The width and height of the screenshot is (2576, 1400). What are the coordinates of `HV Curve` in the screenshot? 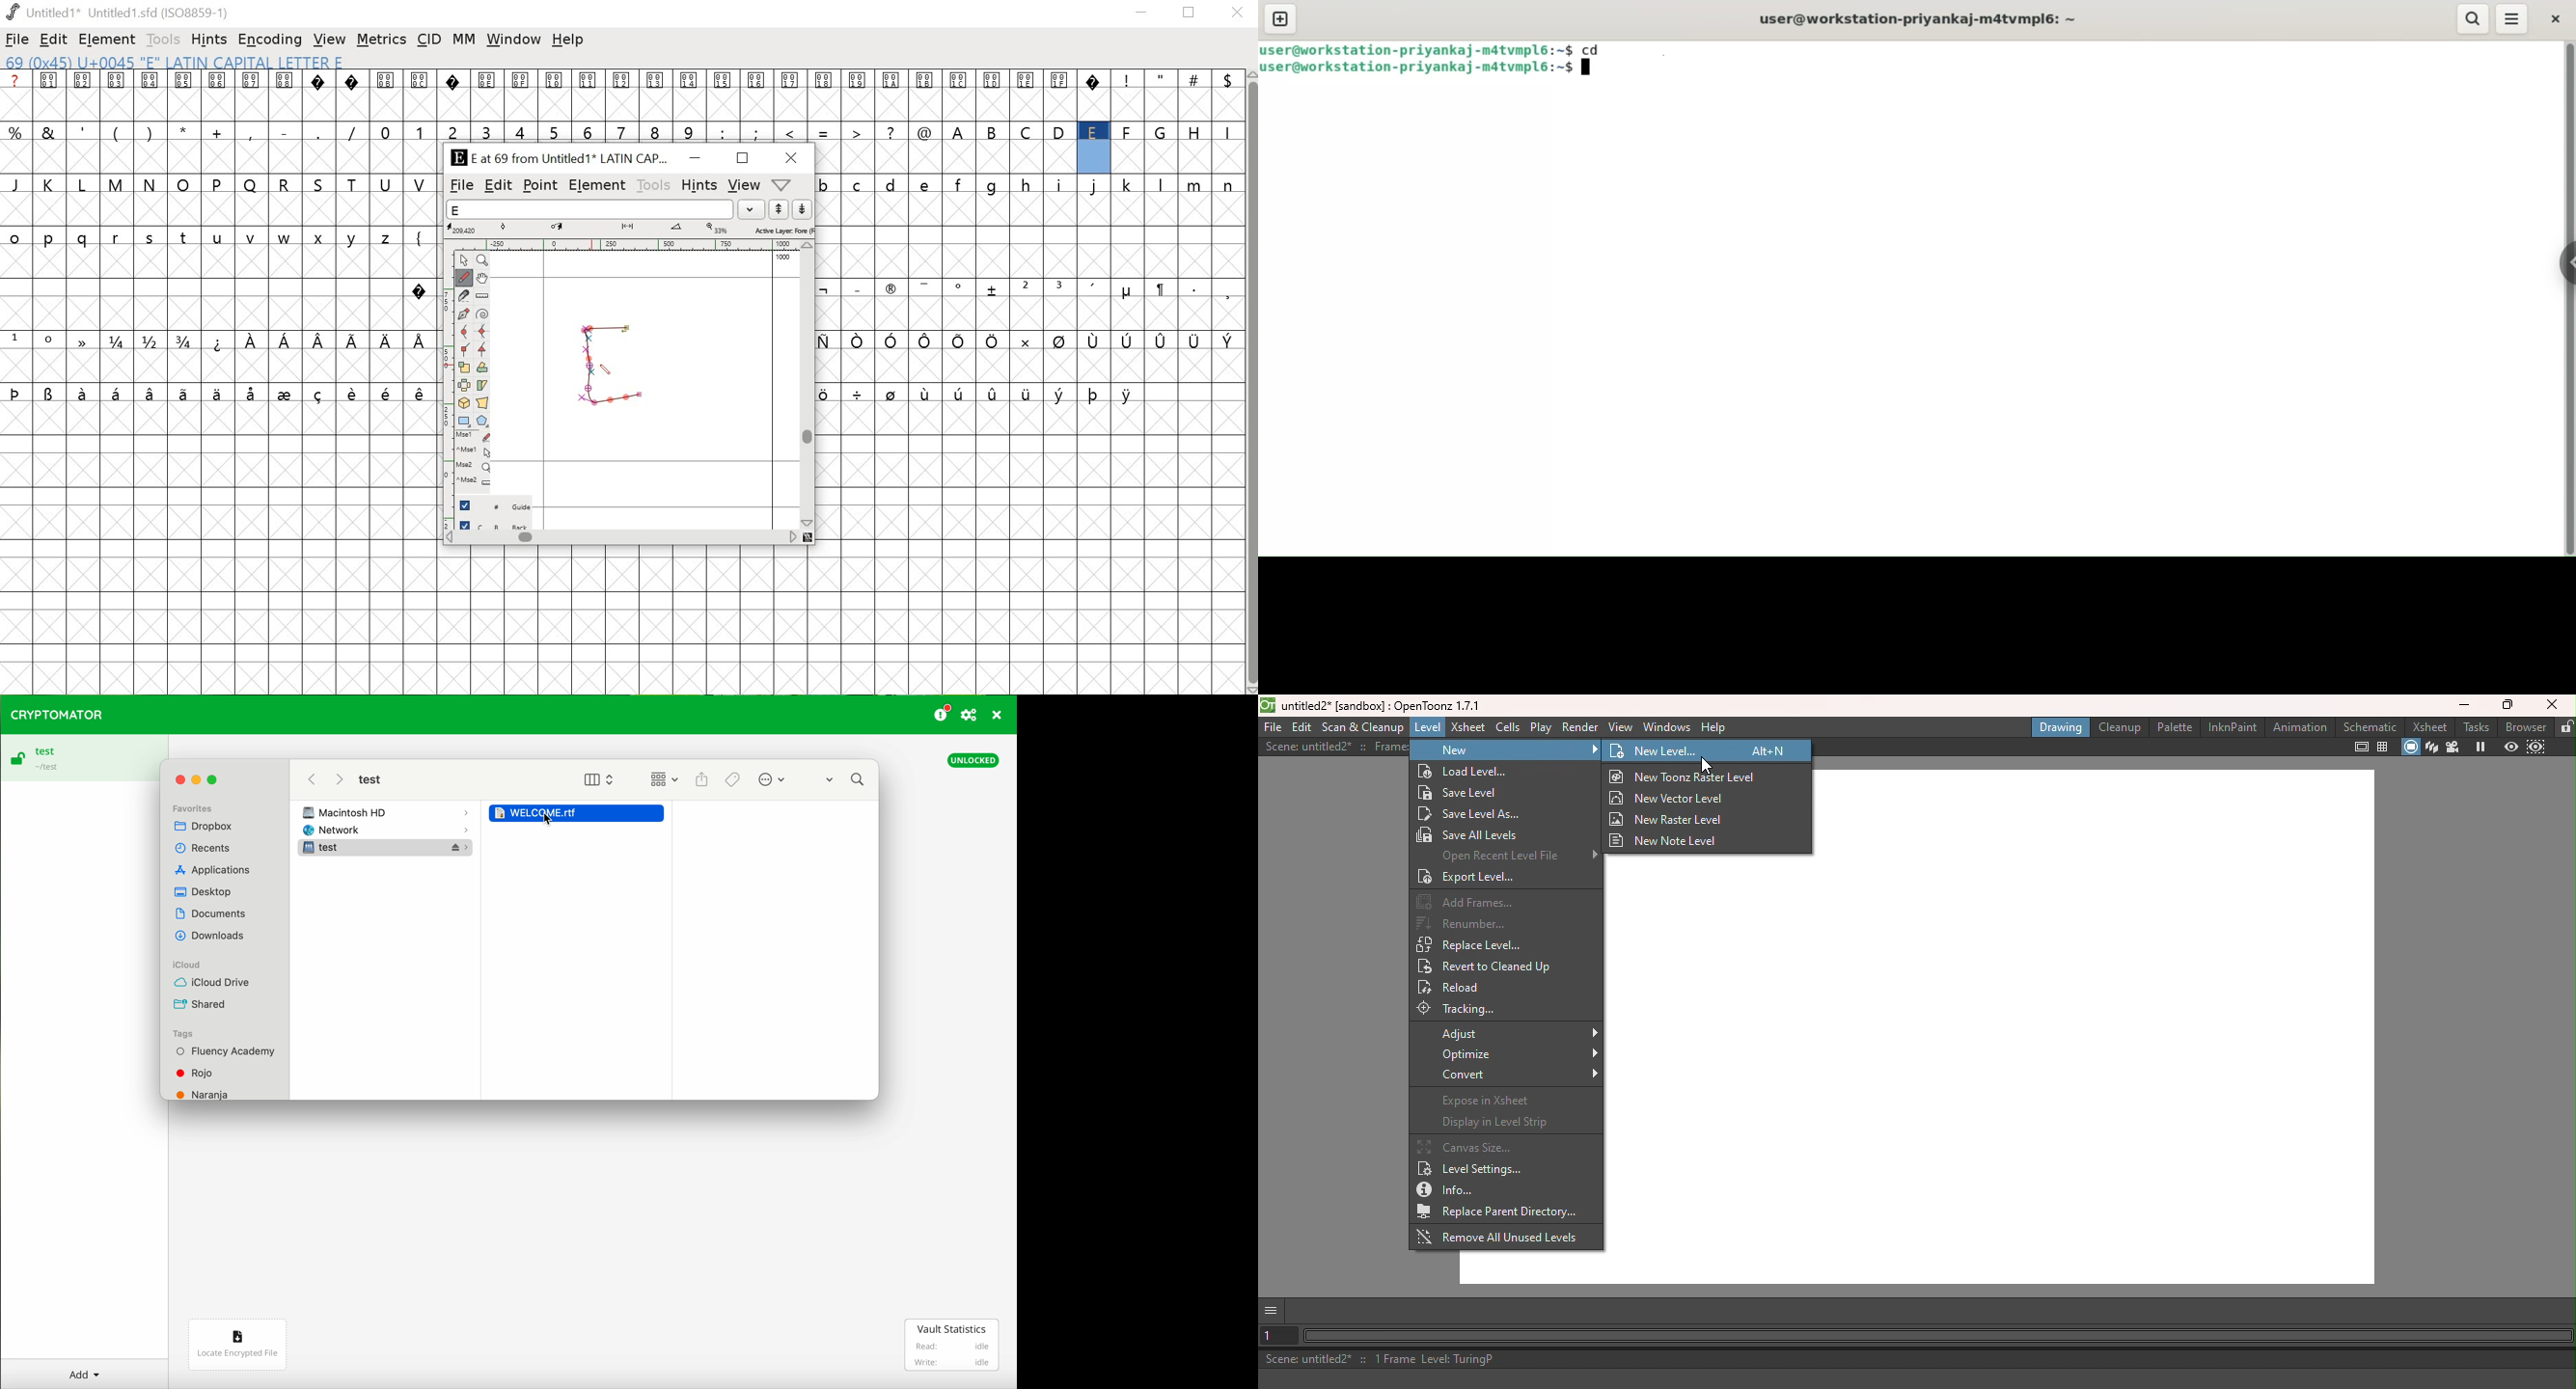 It's located at (483, 332).